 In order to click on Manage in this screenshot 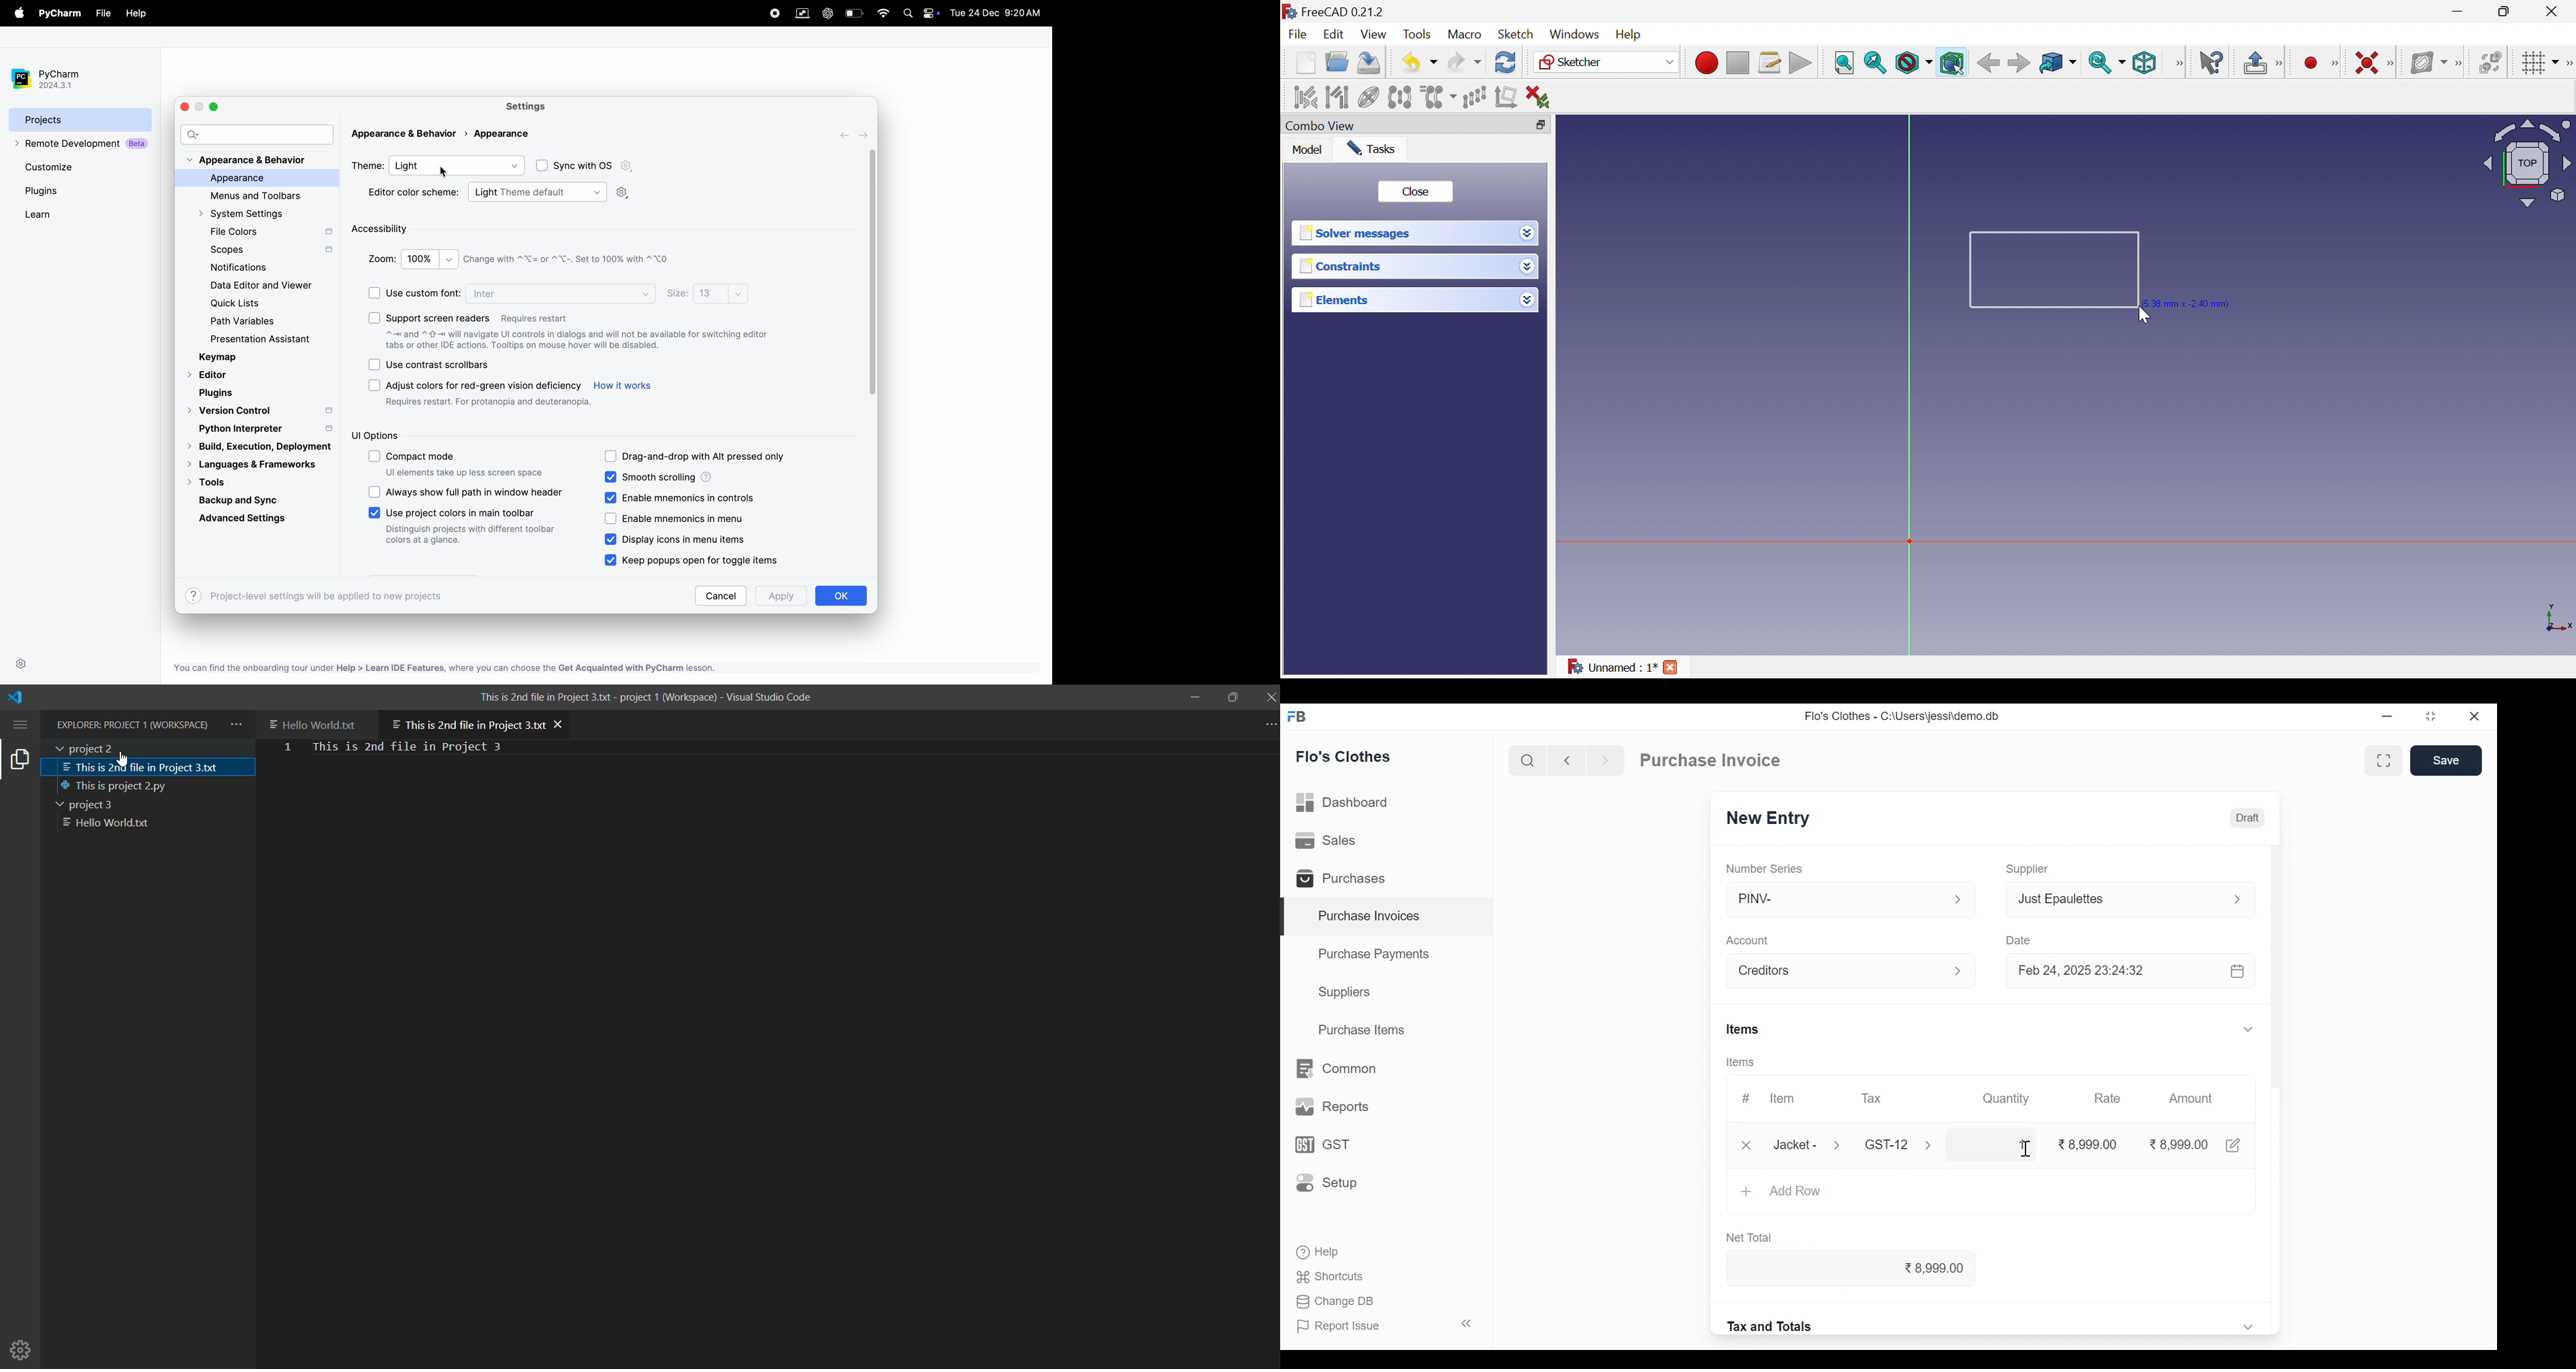, I will do `click(22, 1345)`.